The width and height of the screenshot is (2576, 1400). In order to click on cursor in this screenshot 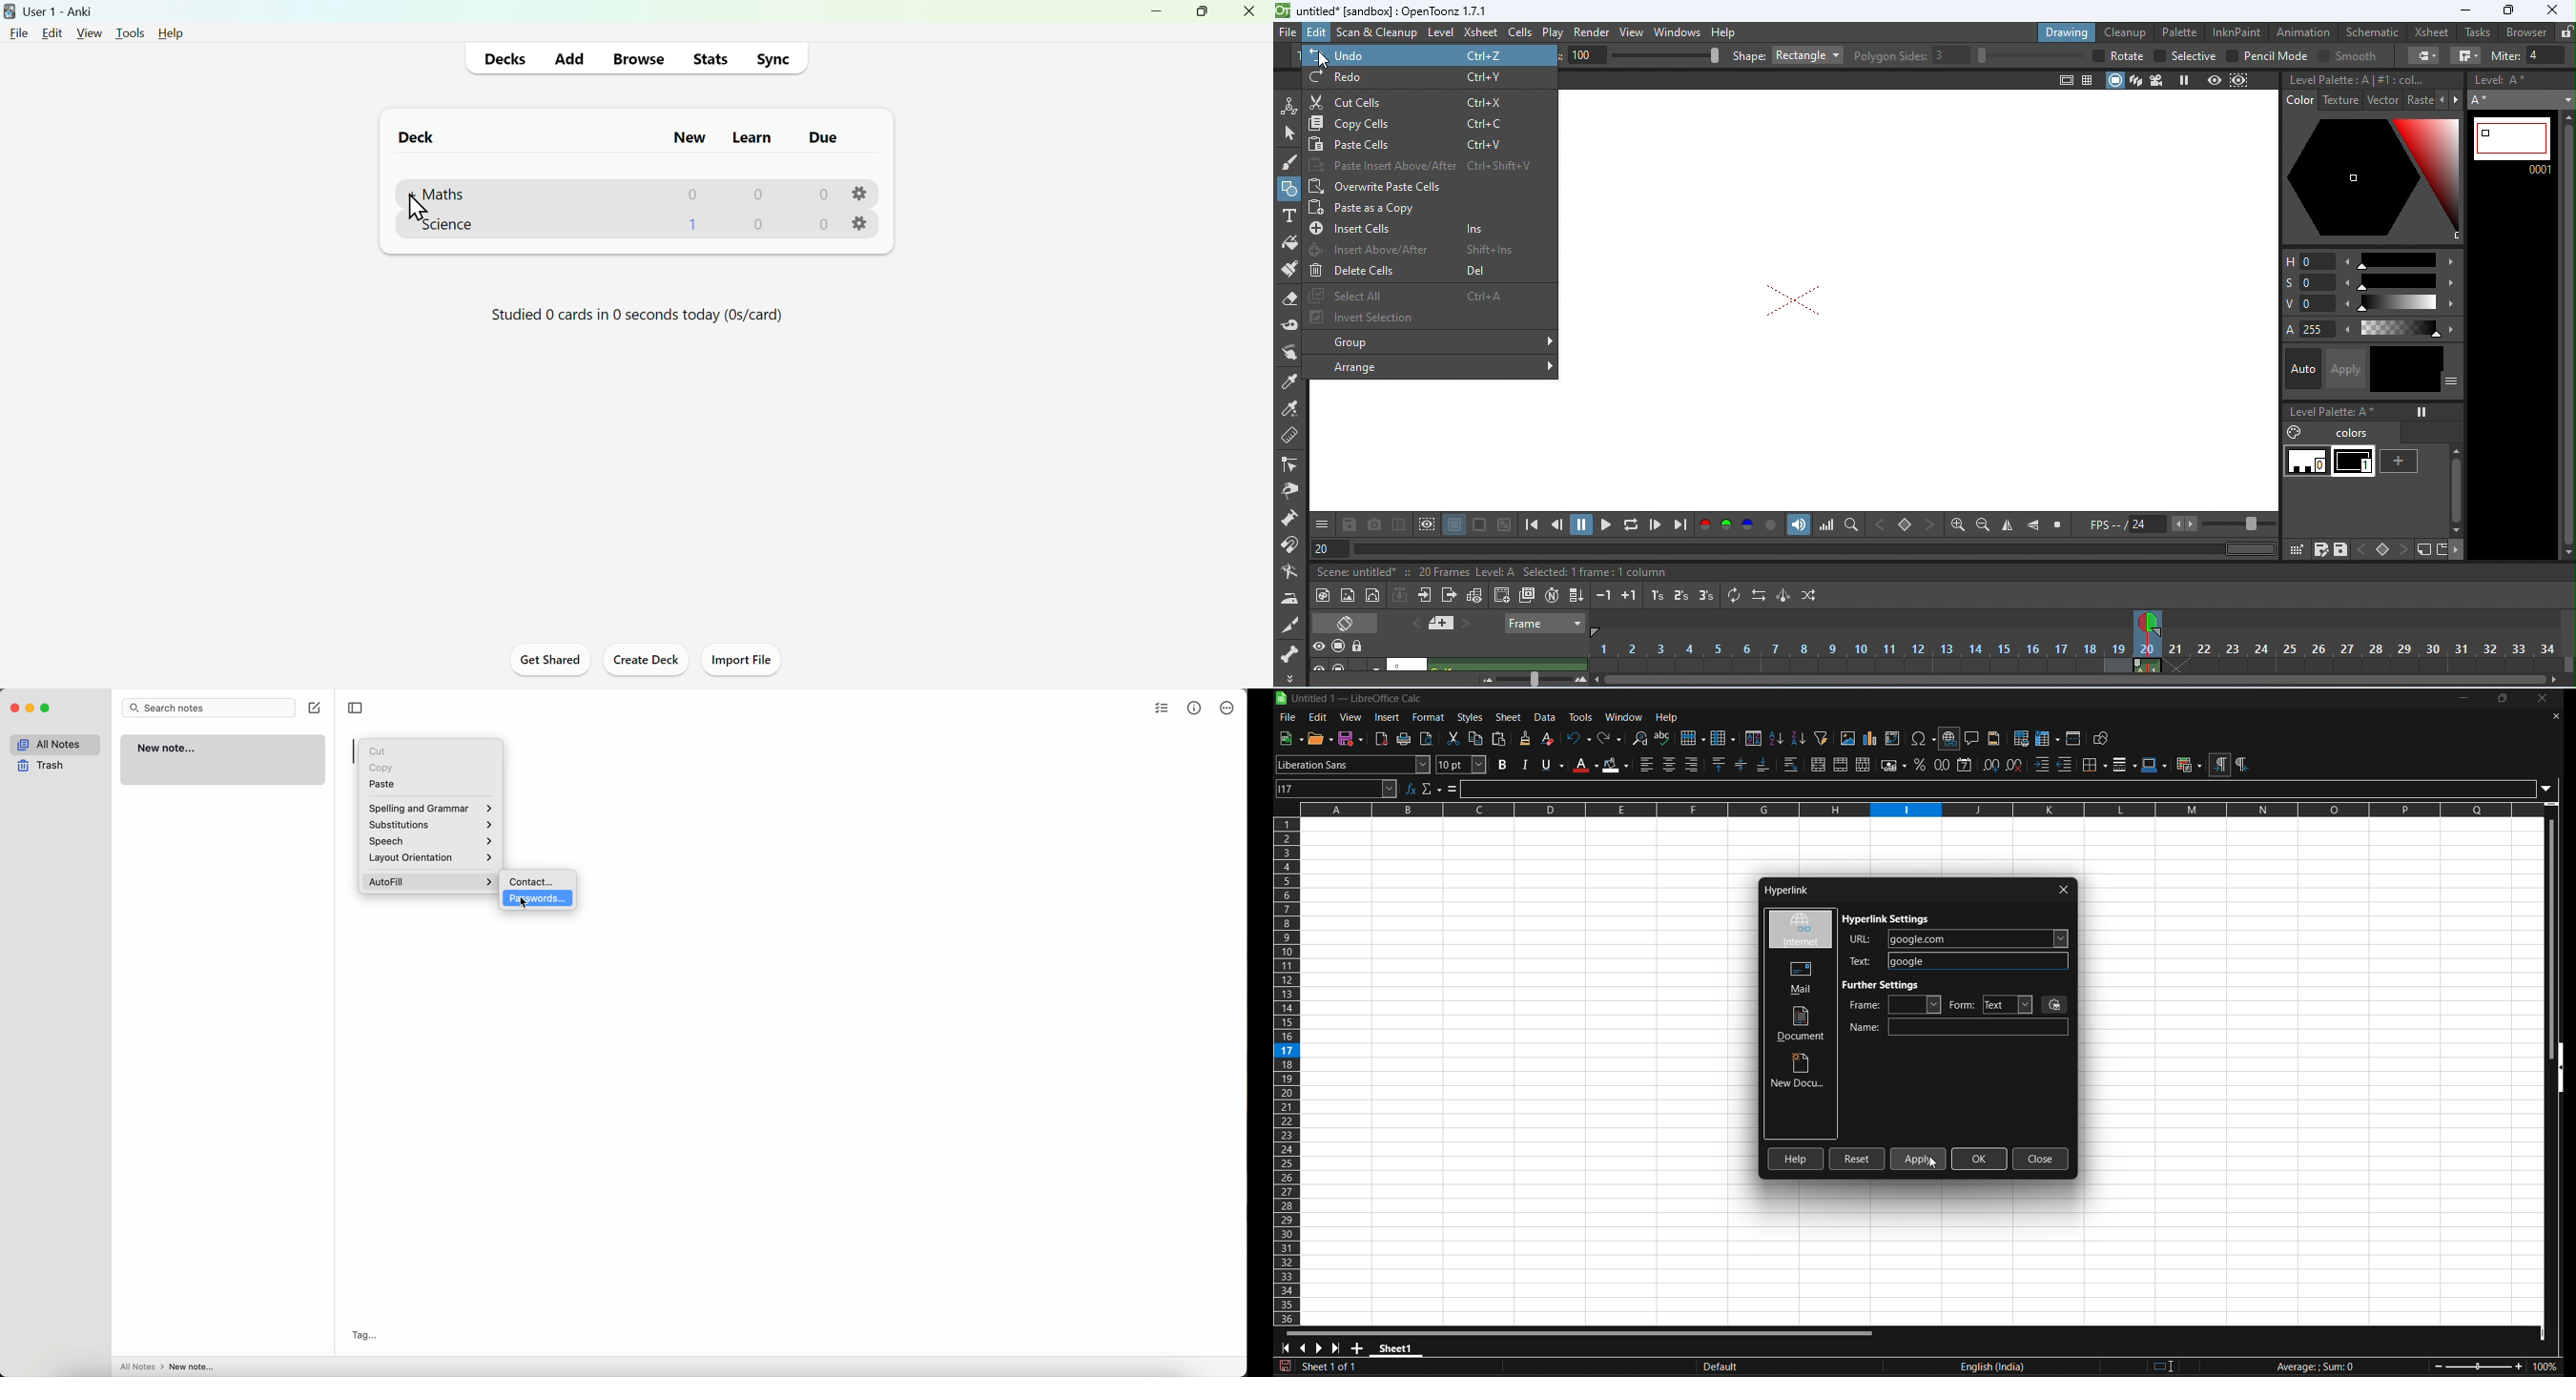, I will do `click(1933, 1166)`.